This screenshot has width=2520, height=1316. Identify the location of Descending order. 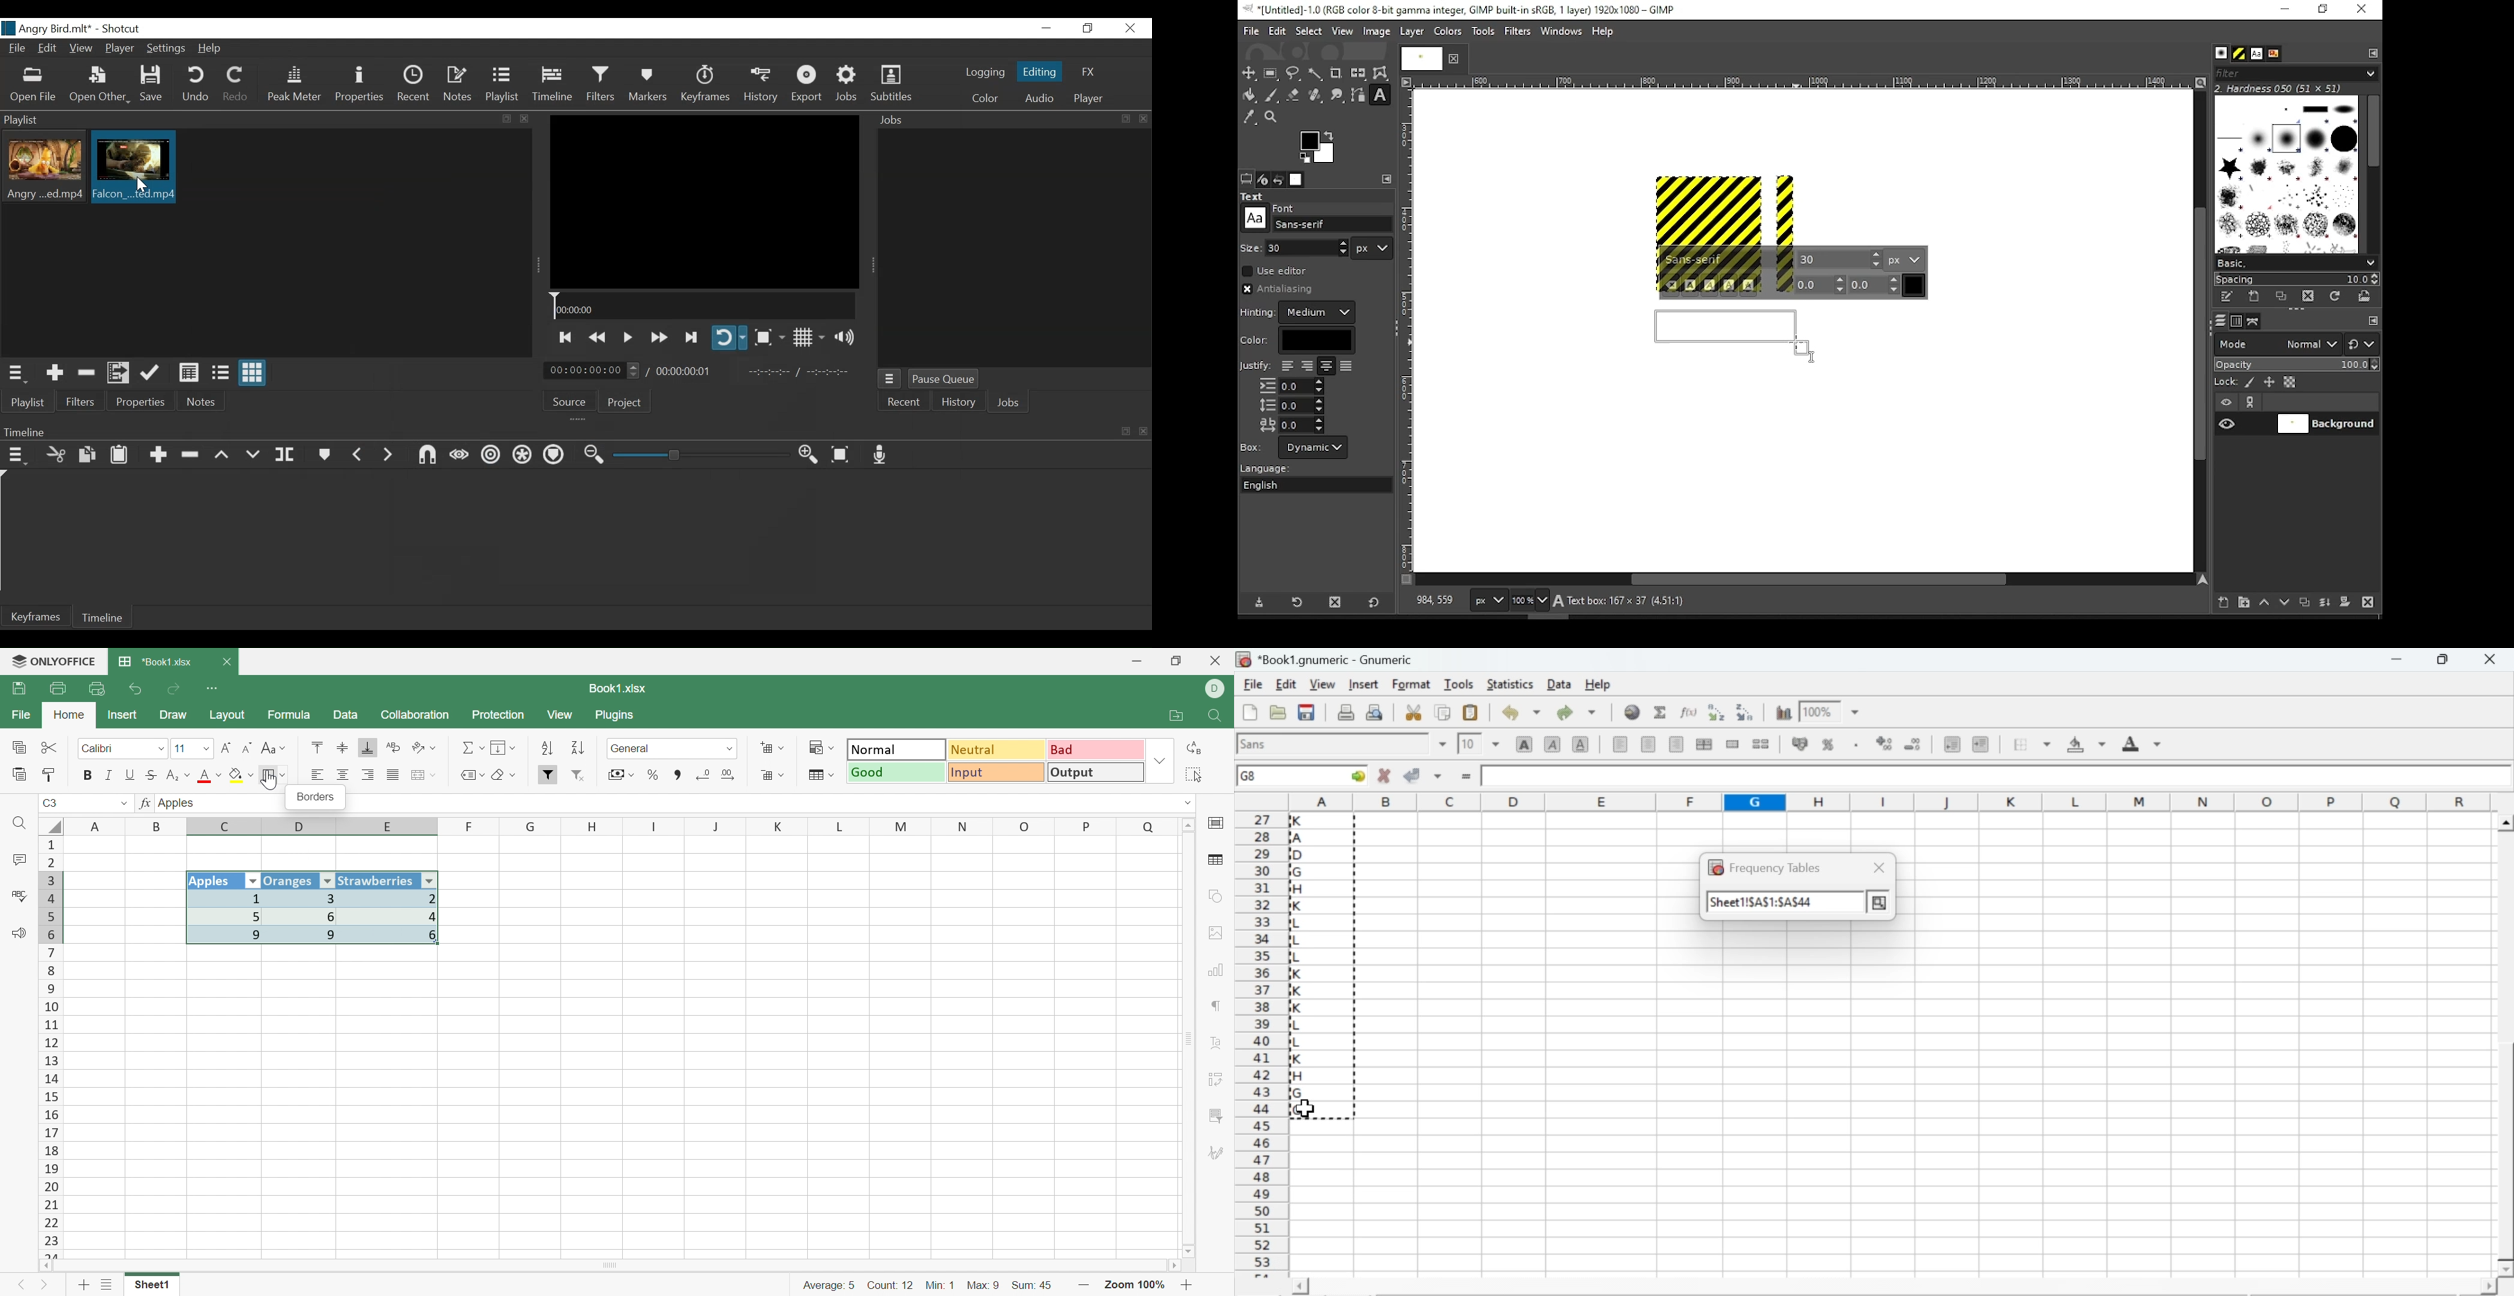
(576, 750).